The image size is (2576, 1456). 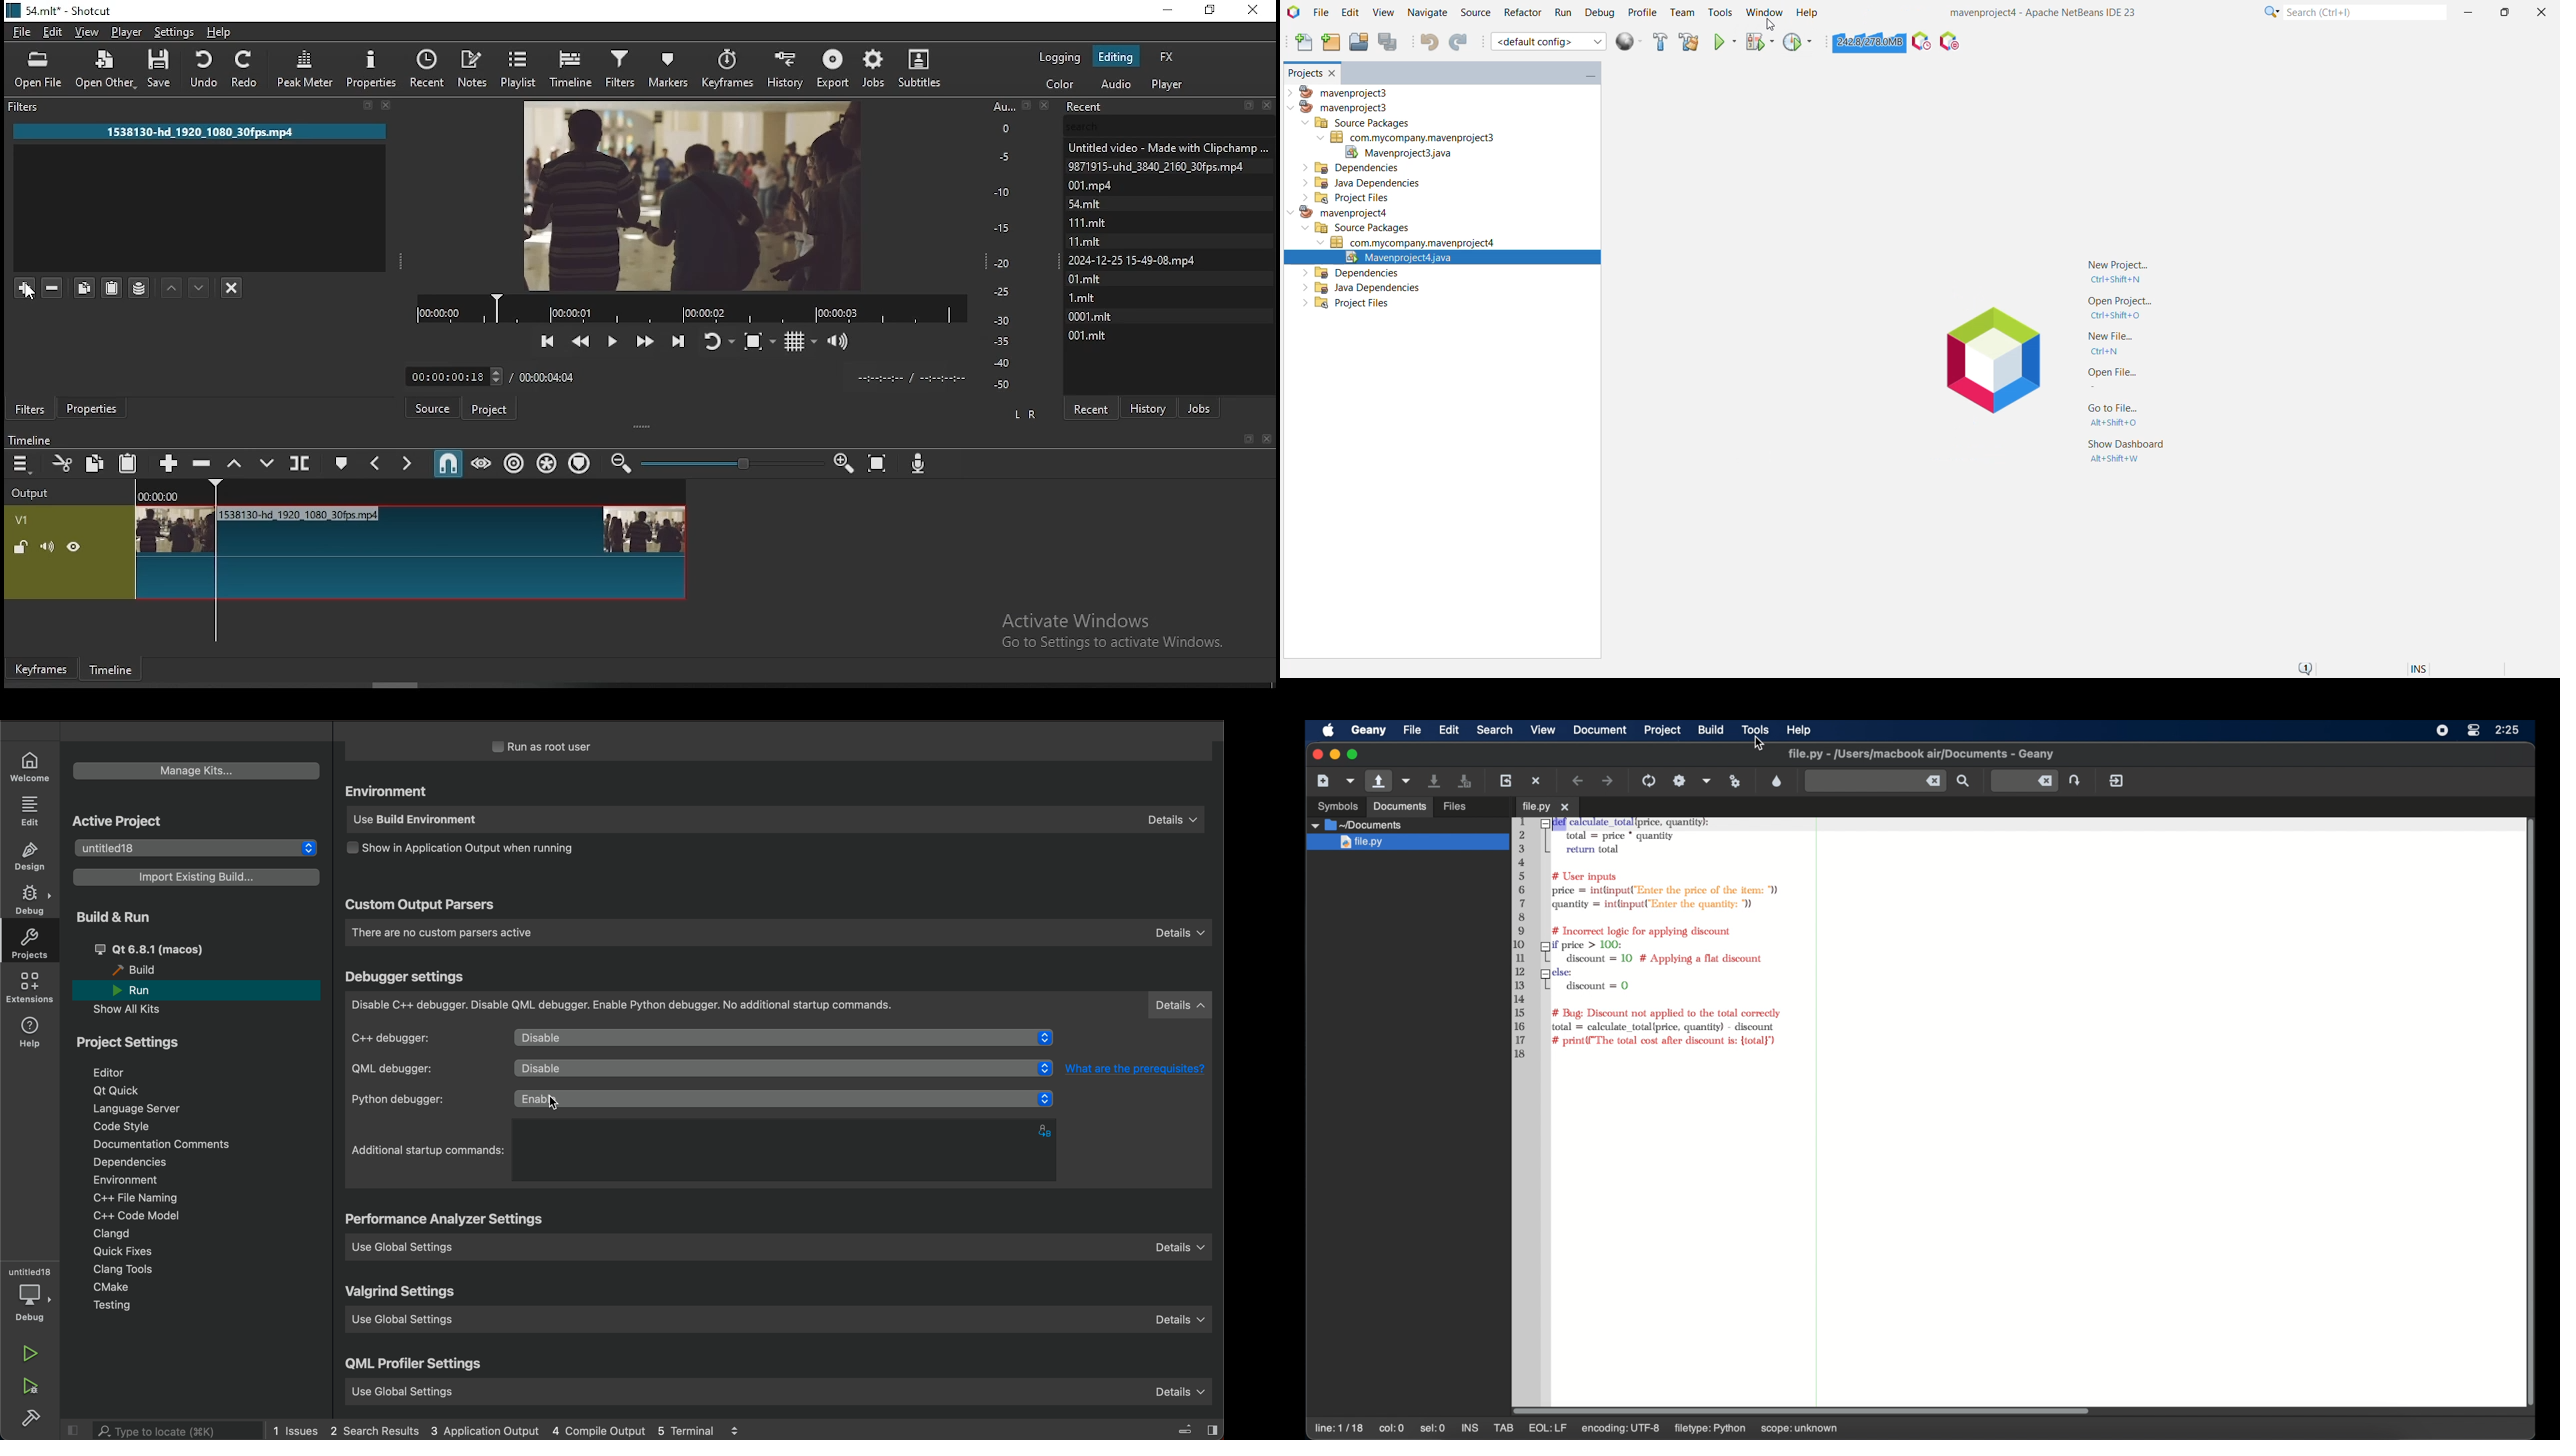 I want to click on export, so click(x=835, y=66).